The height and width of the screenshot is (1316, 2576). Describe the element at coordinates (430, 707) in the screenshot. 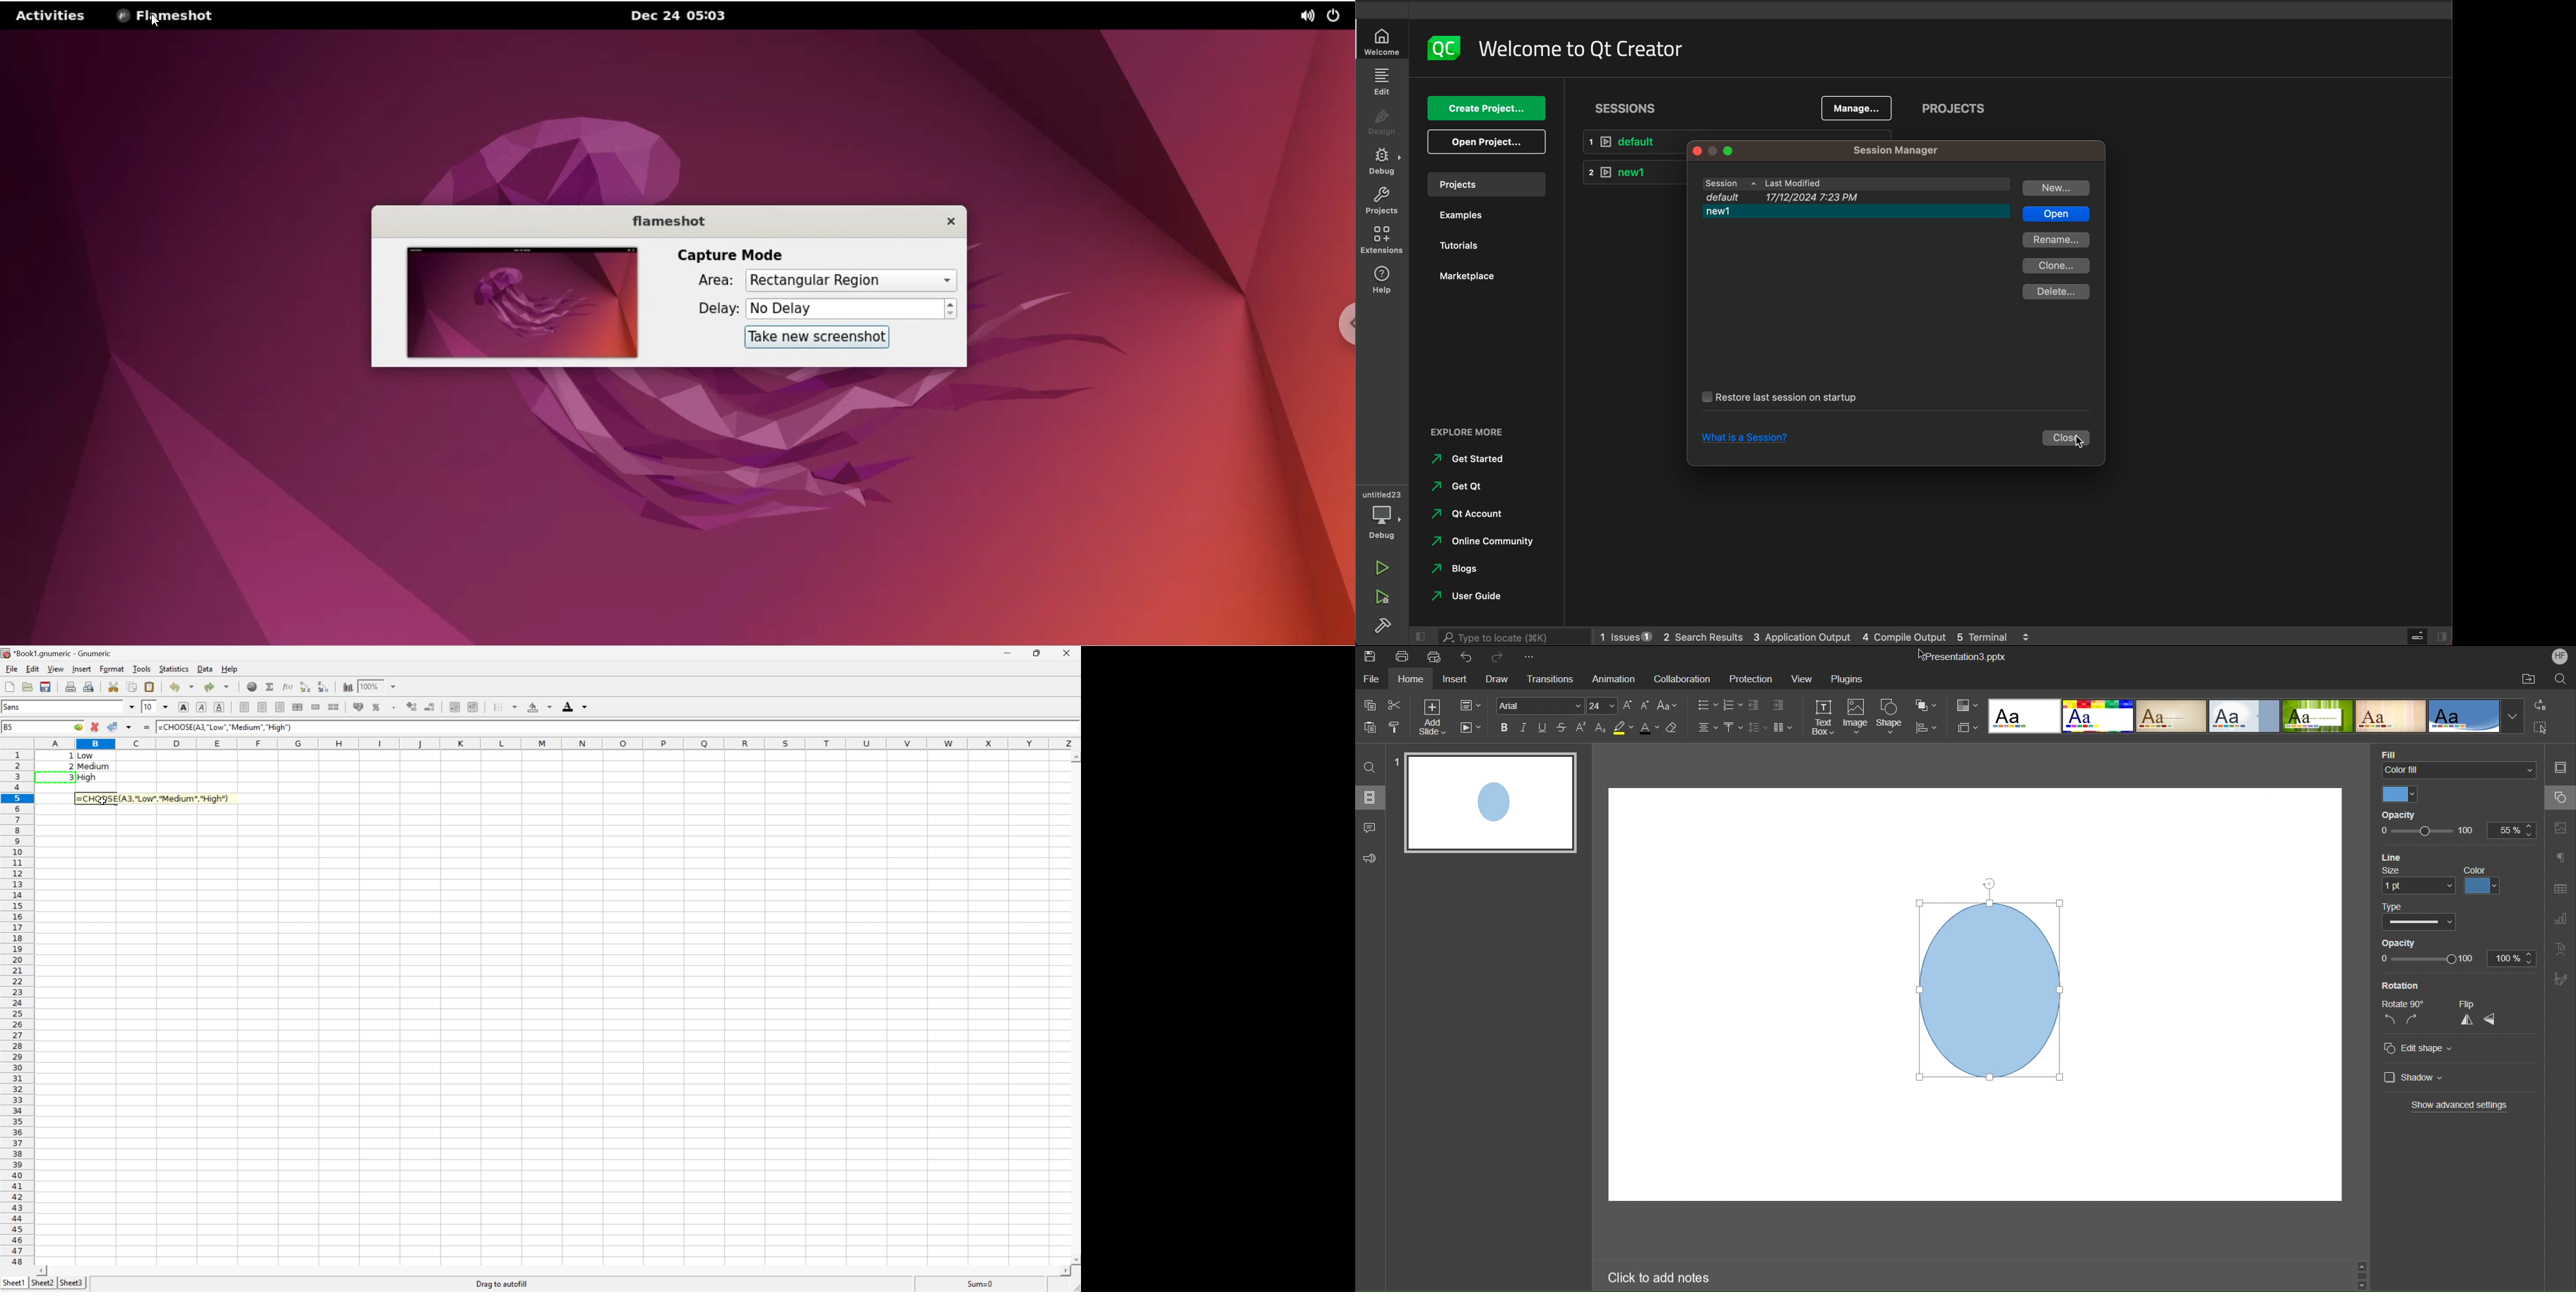

I see `Decrease the number of decimals displayed` at that location.